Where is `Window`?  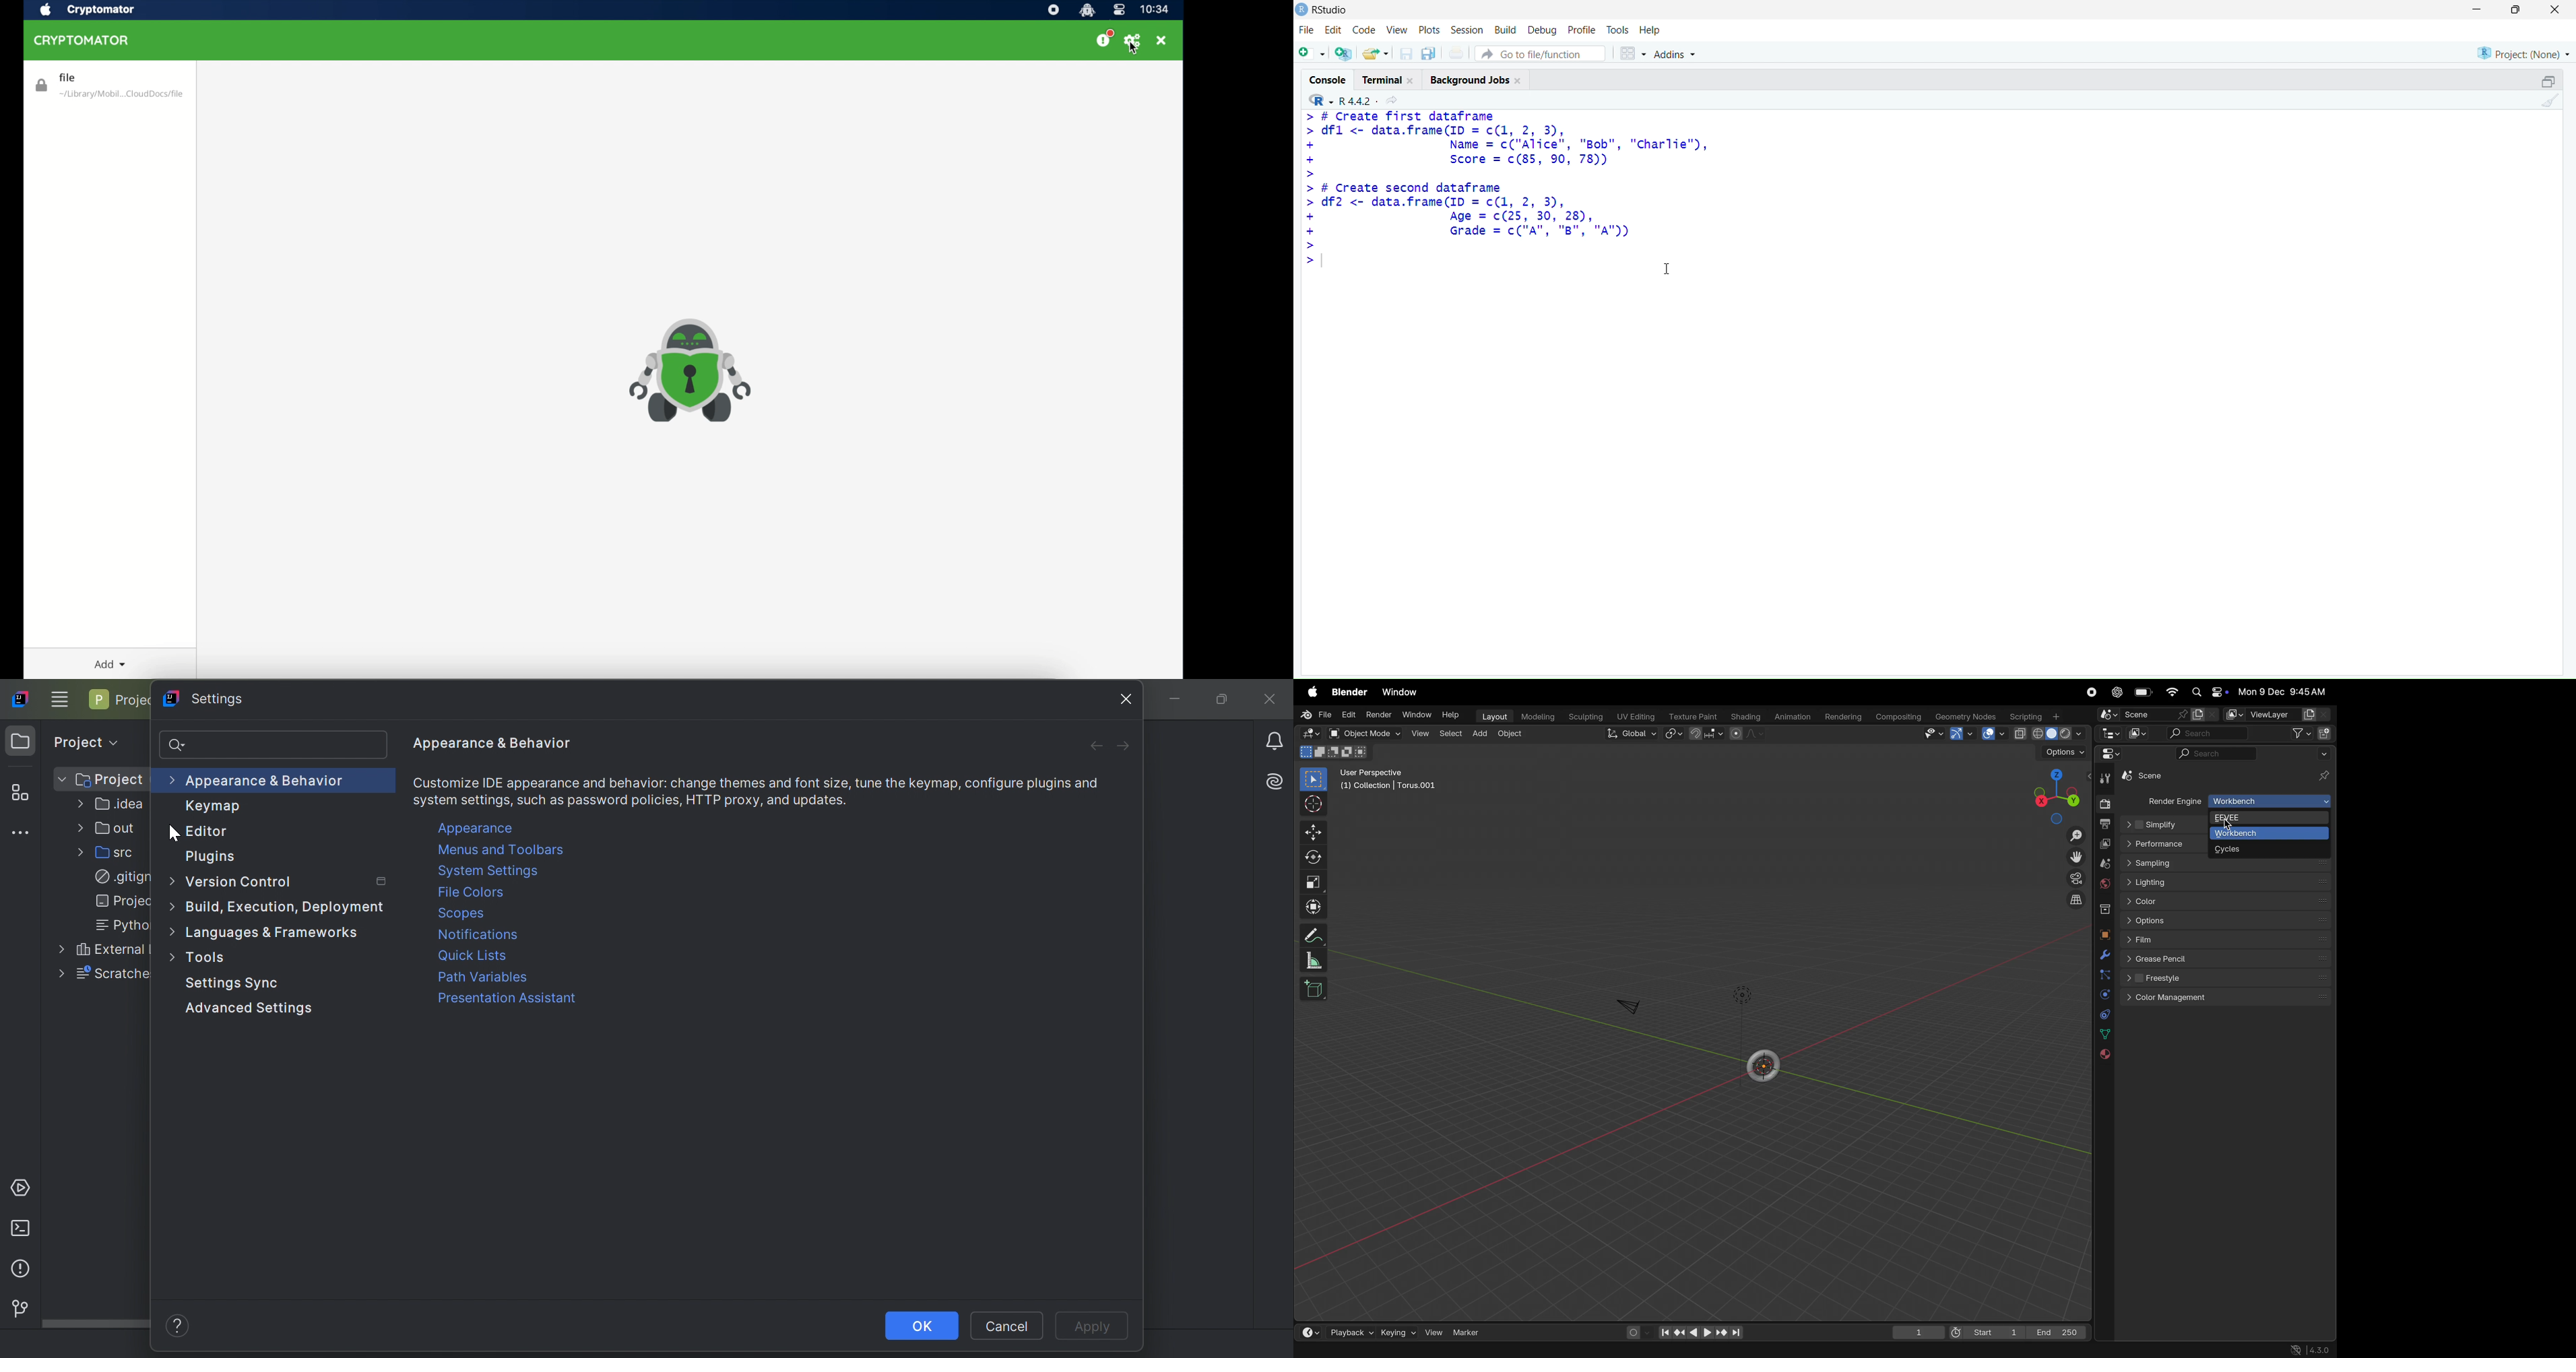
Window is located at coordinates (1402, 692).